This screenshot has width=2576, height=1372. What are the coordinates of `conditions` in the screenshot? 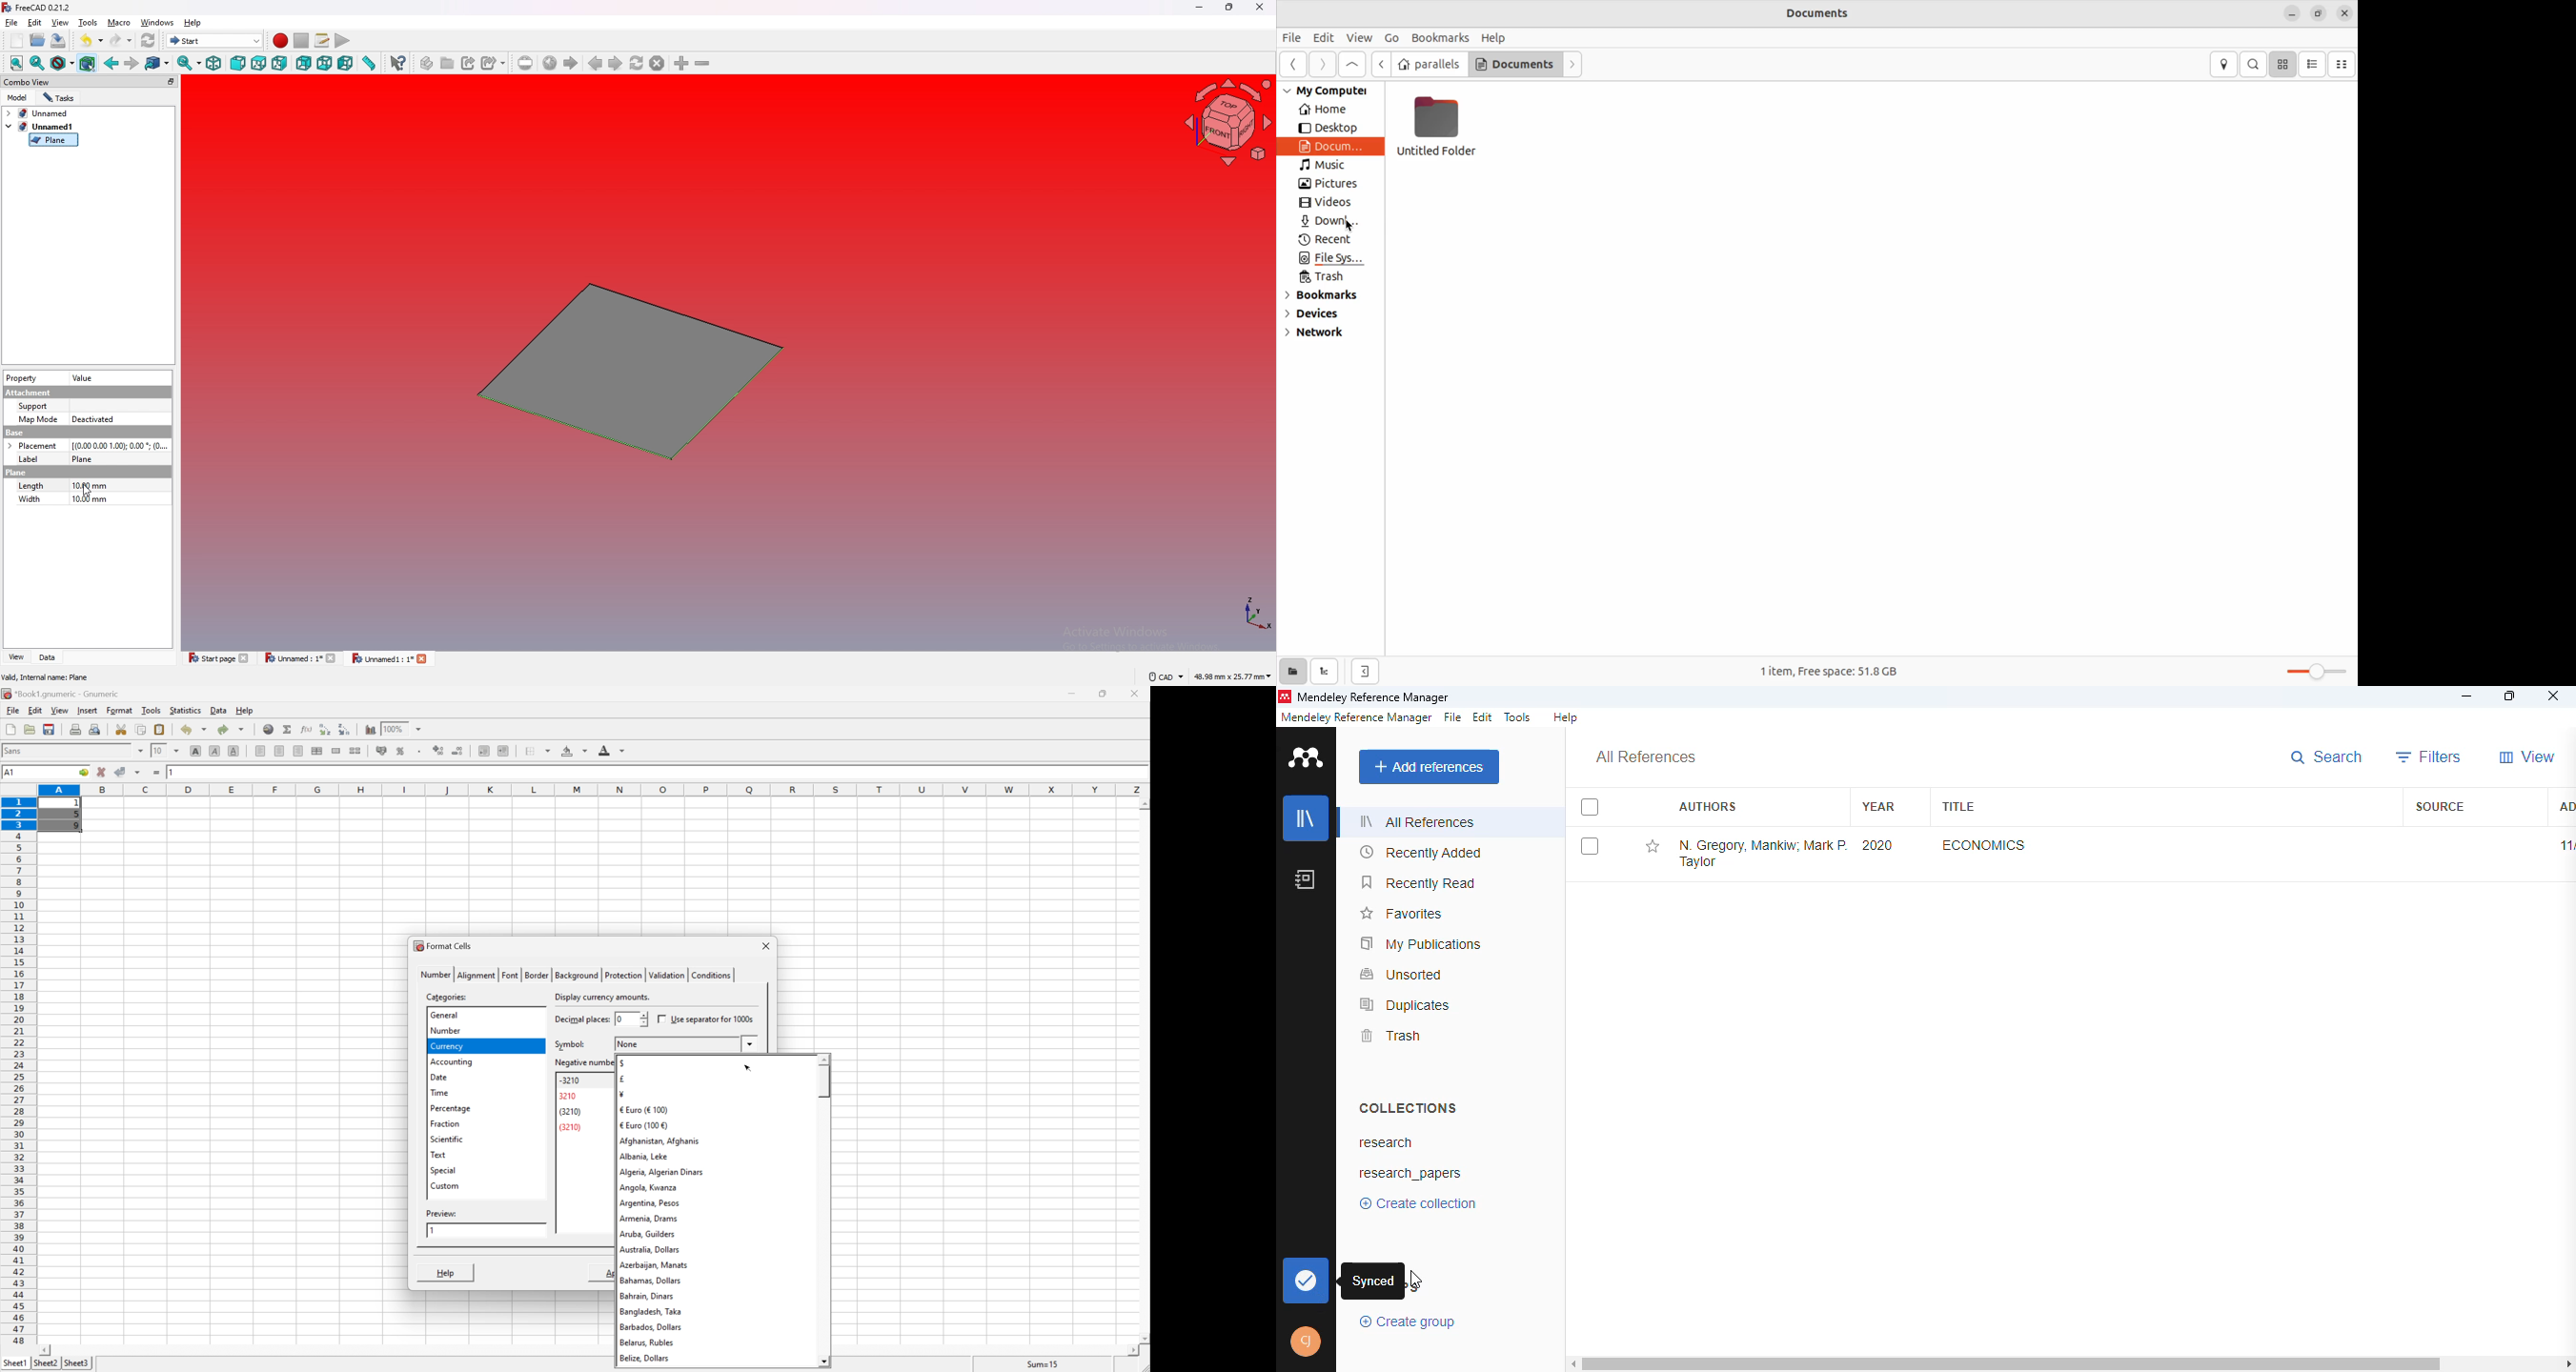 It's located at (710, 974).